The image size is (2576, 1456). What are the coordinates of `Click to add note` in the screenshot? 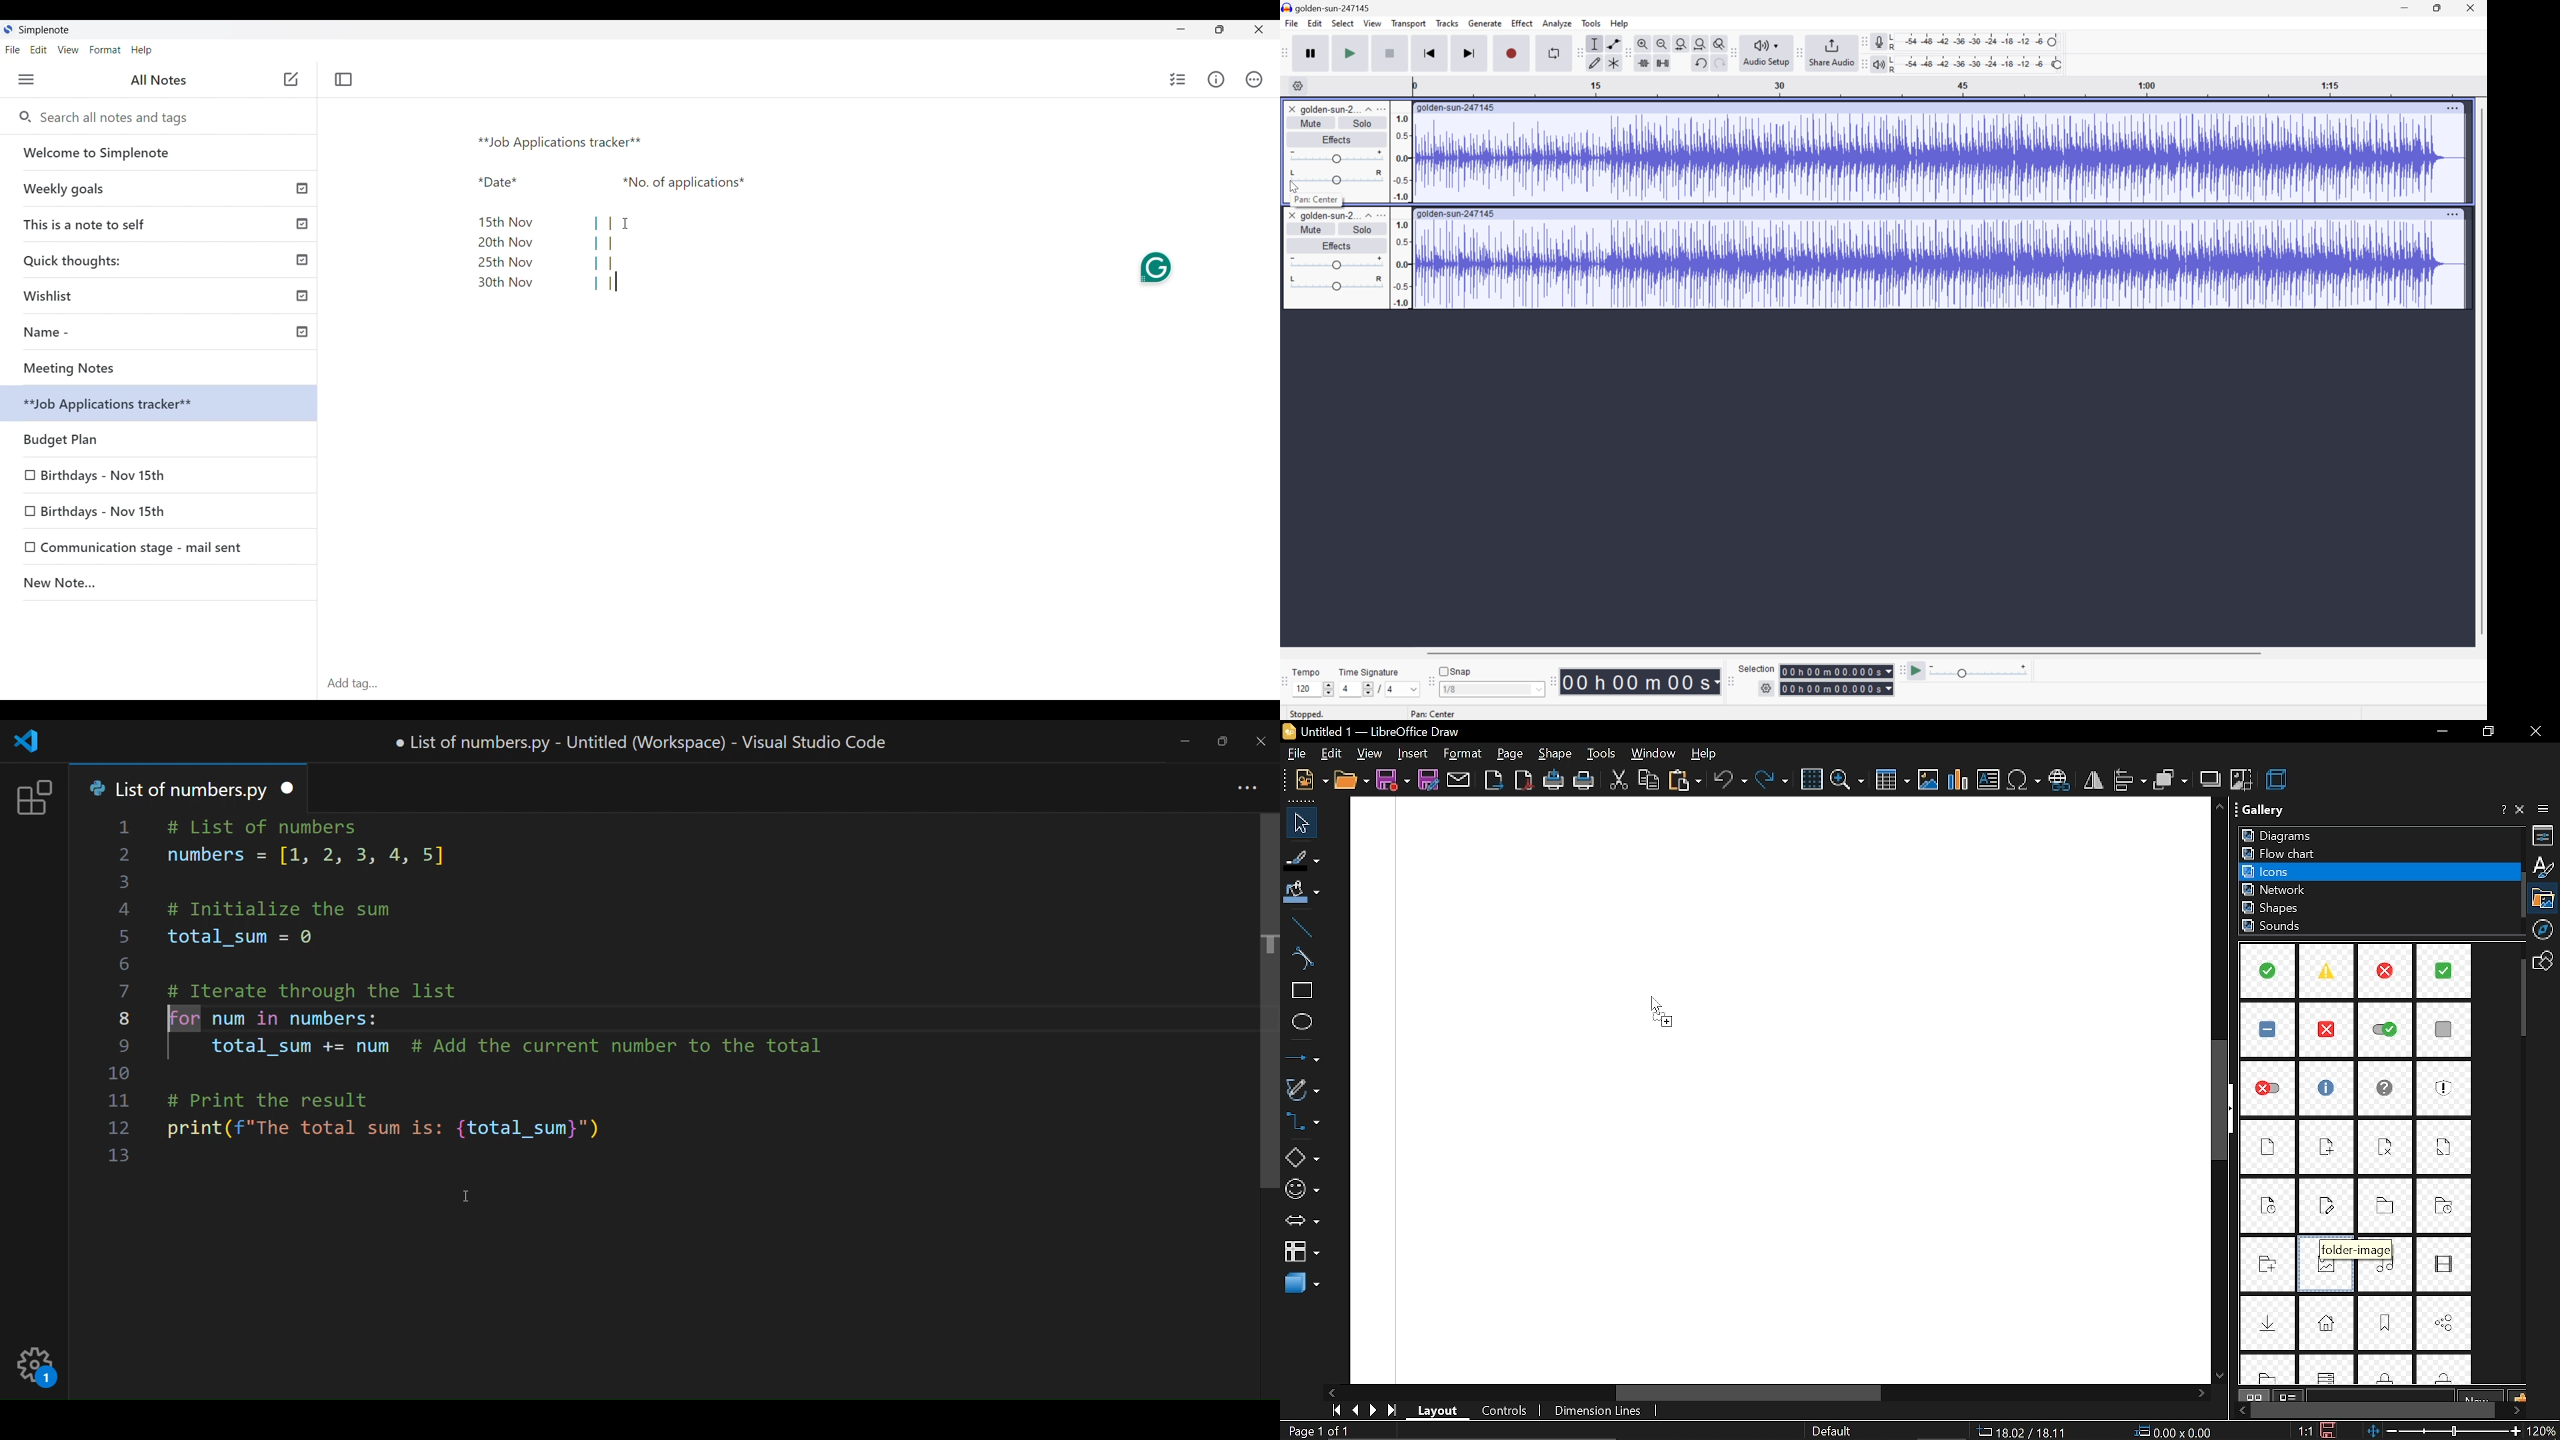 It's located at (292, 79).